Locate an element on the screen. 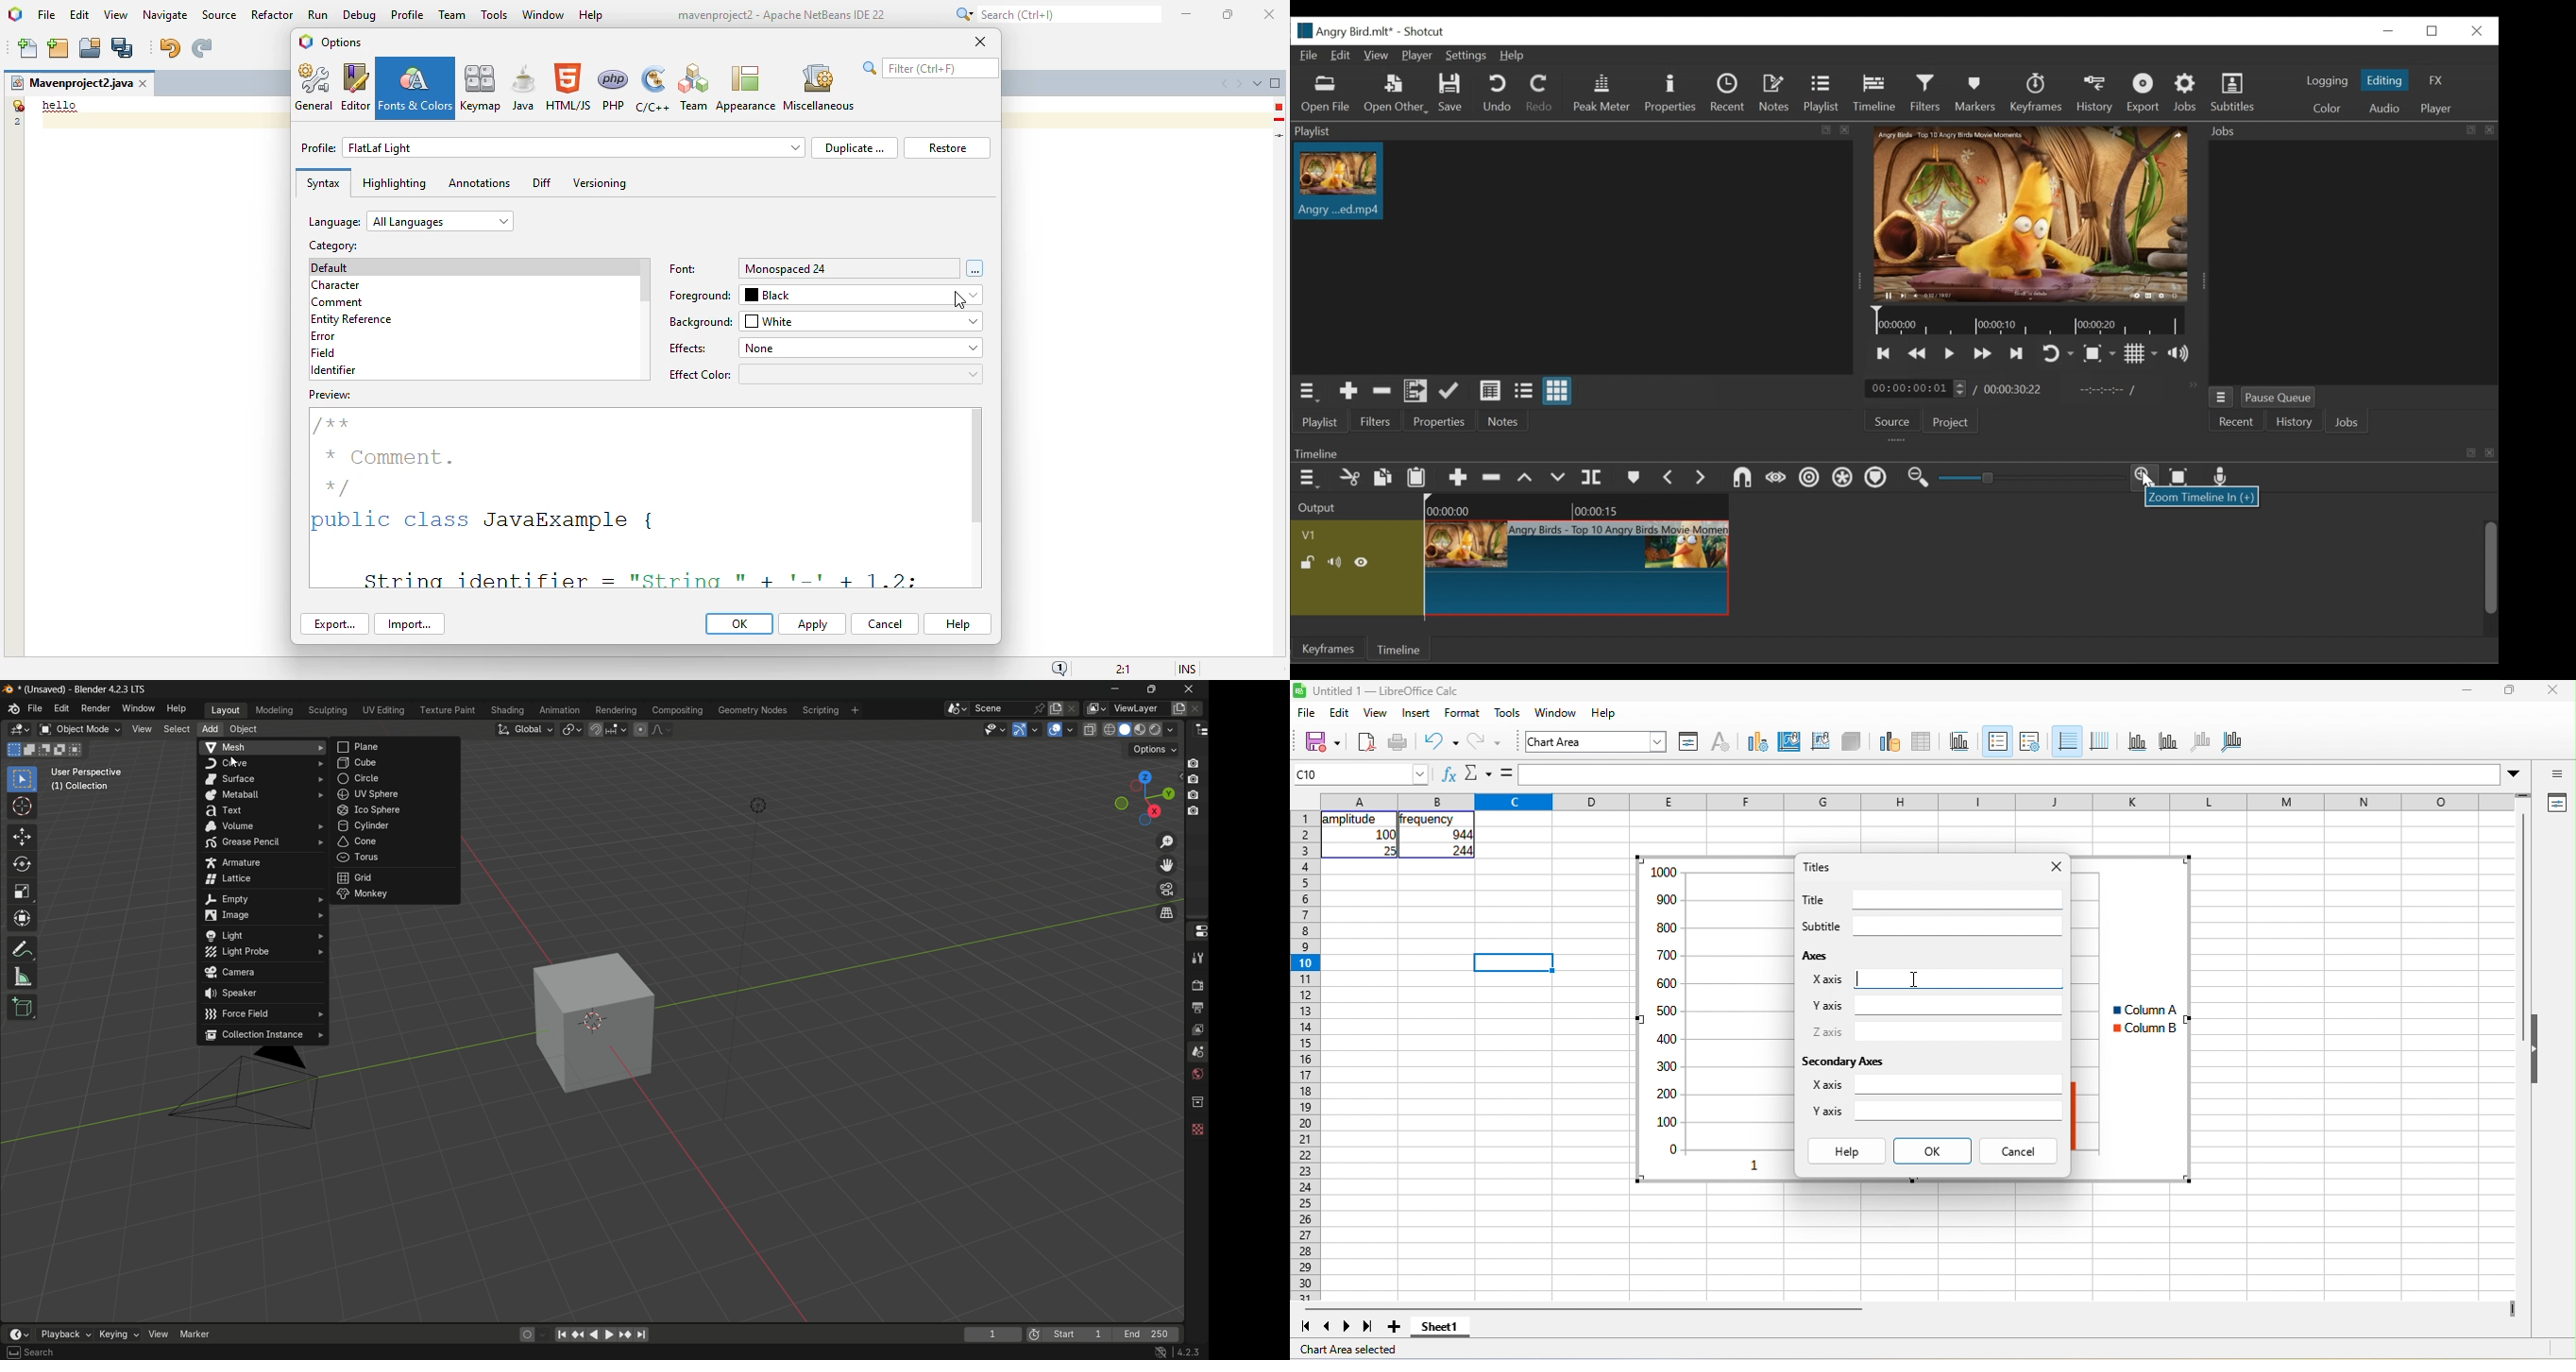 The height and width of the screenshot is (1372, 2576). switch the current view is located at coordinates (1167, 915).